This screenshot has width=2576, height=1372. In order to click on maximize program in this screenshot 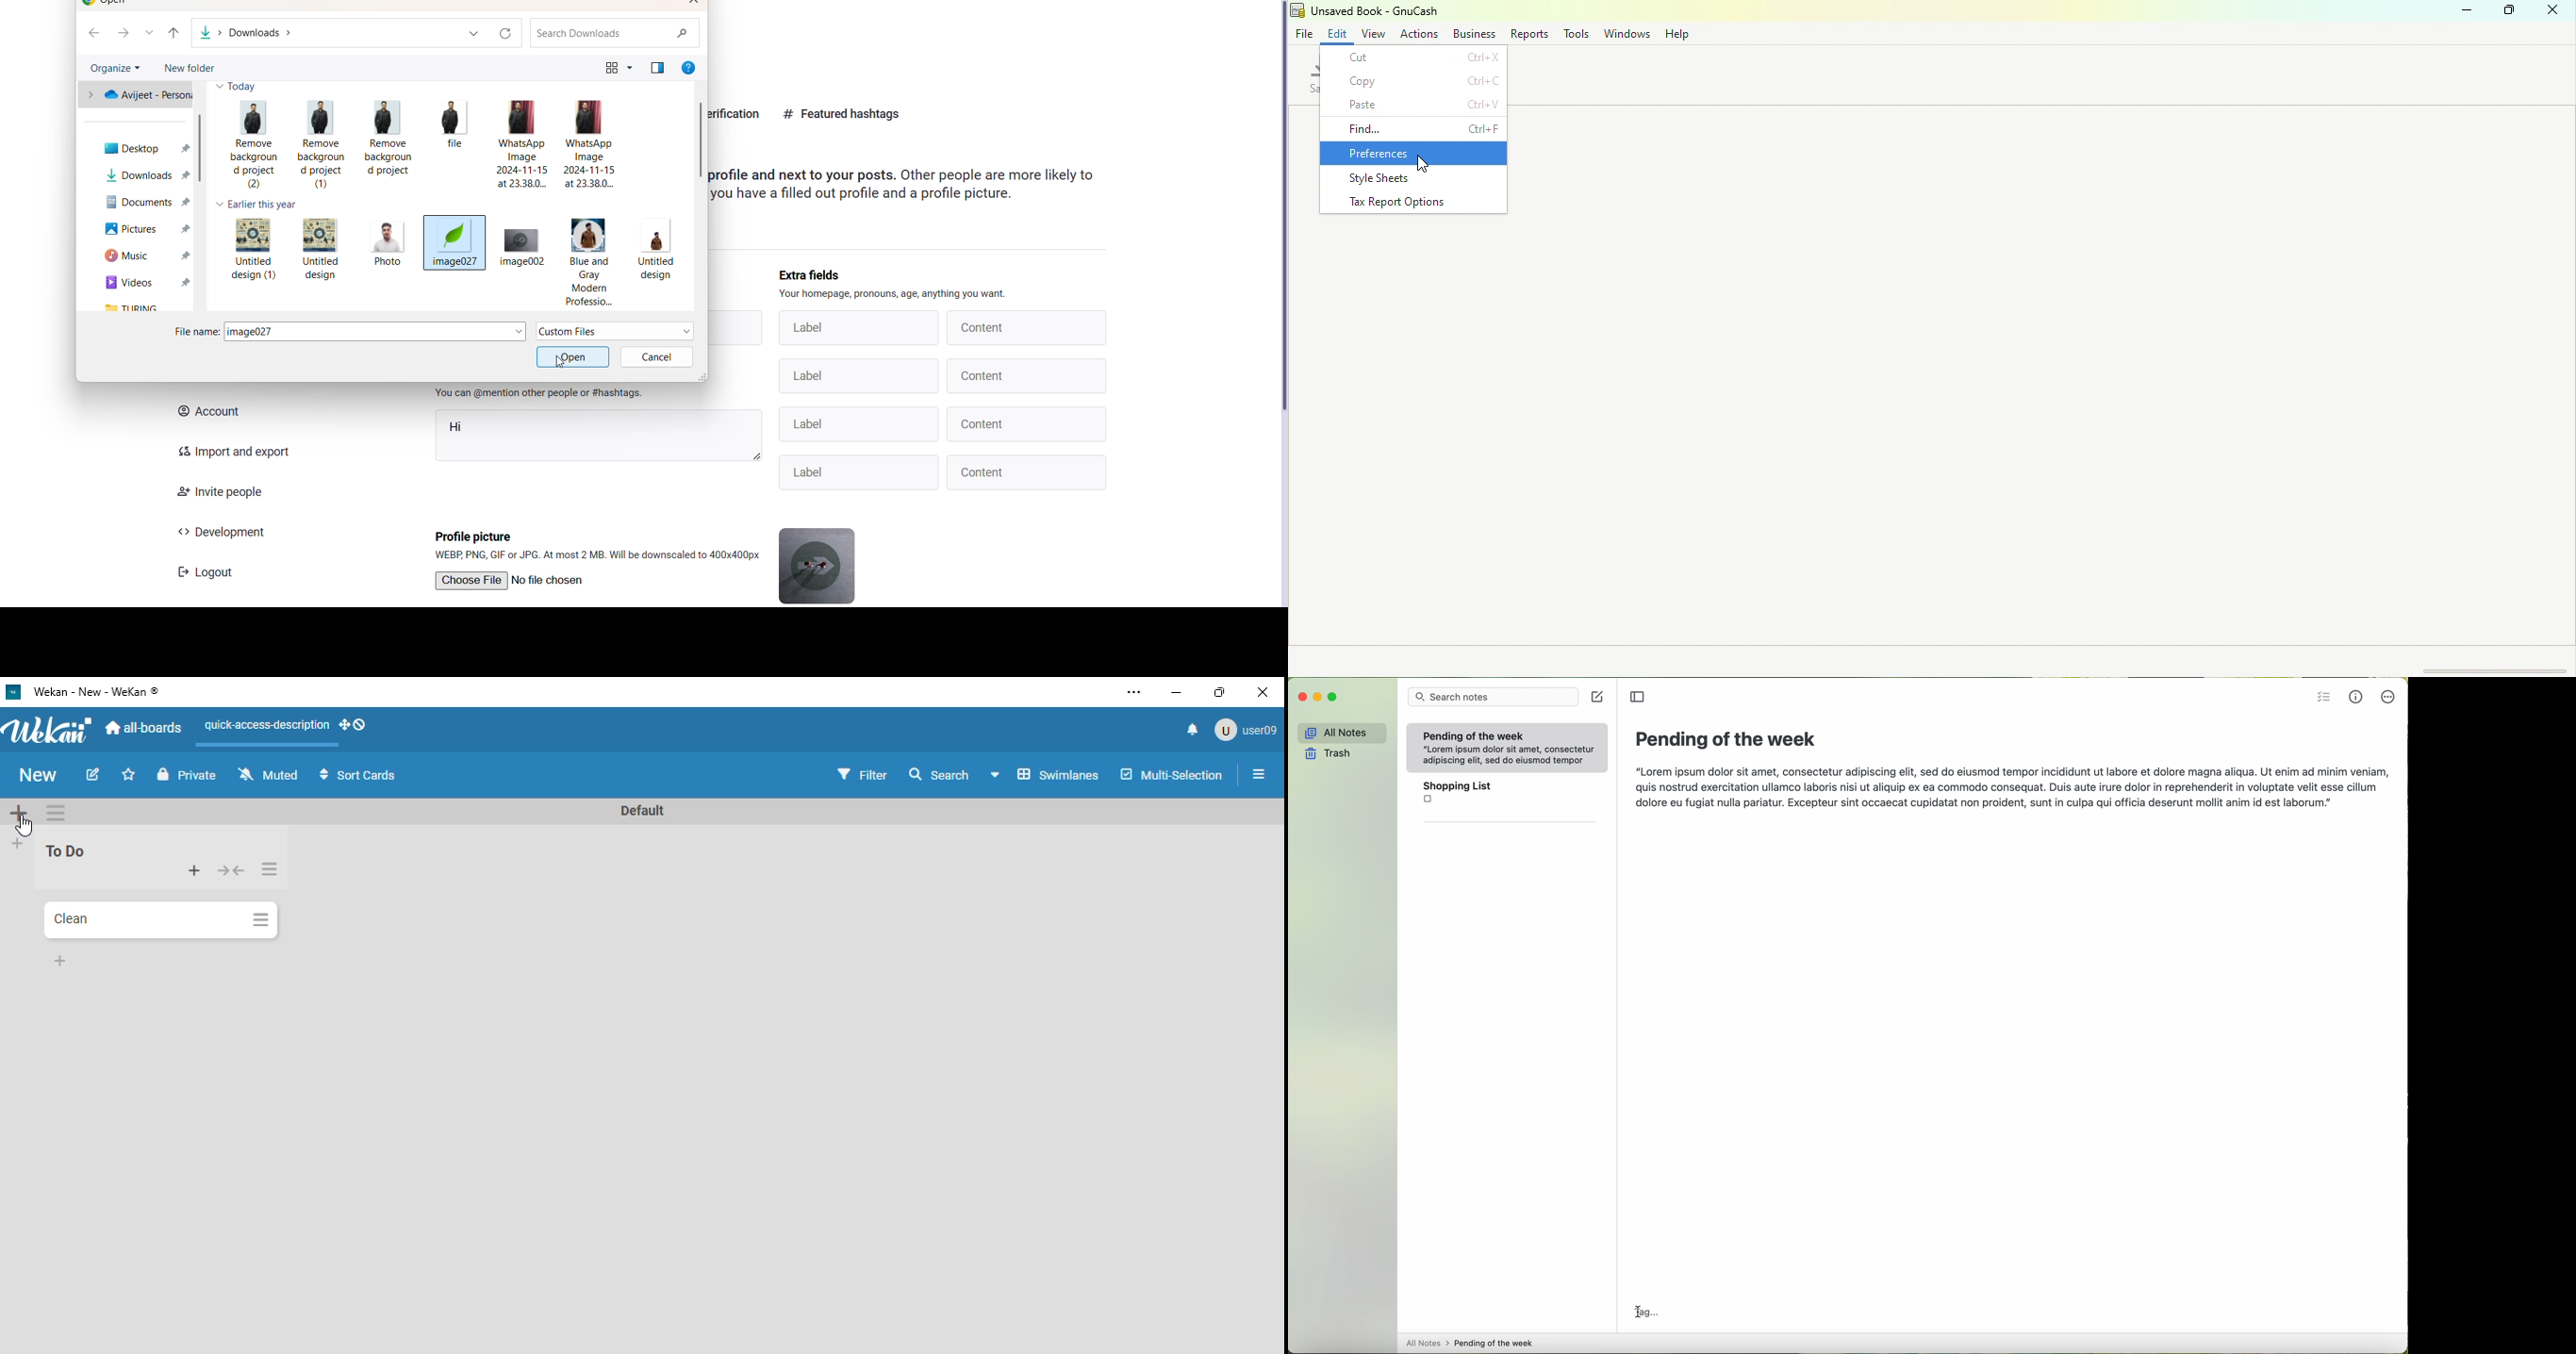, I will do `click(1332, 697)`.